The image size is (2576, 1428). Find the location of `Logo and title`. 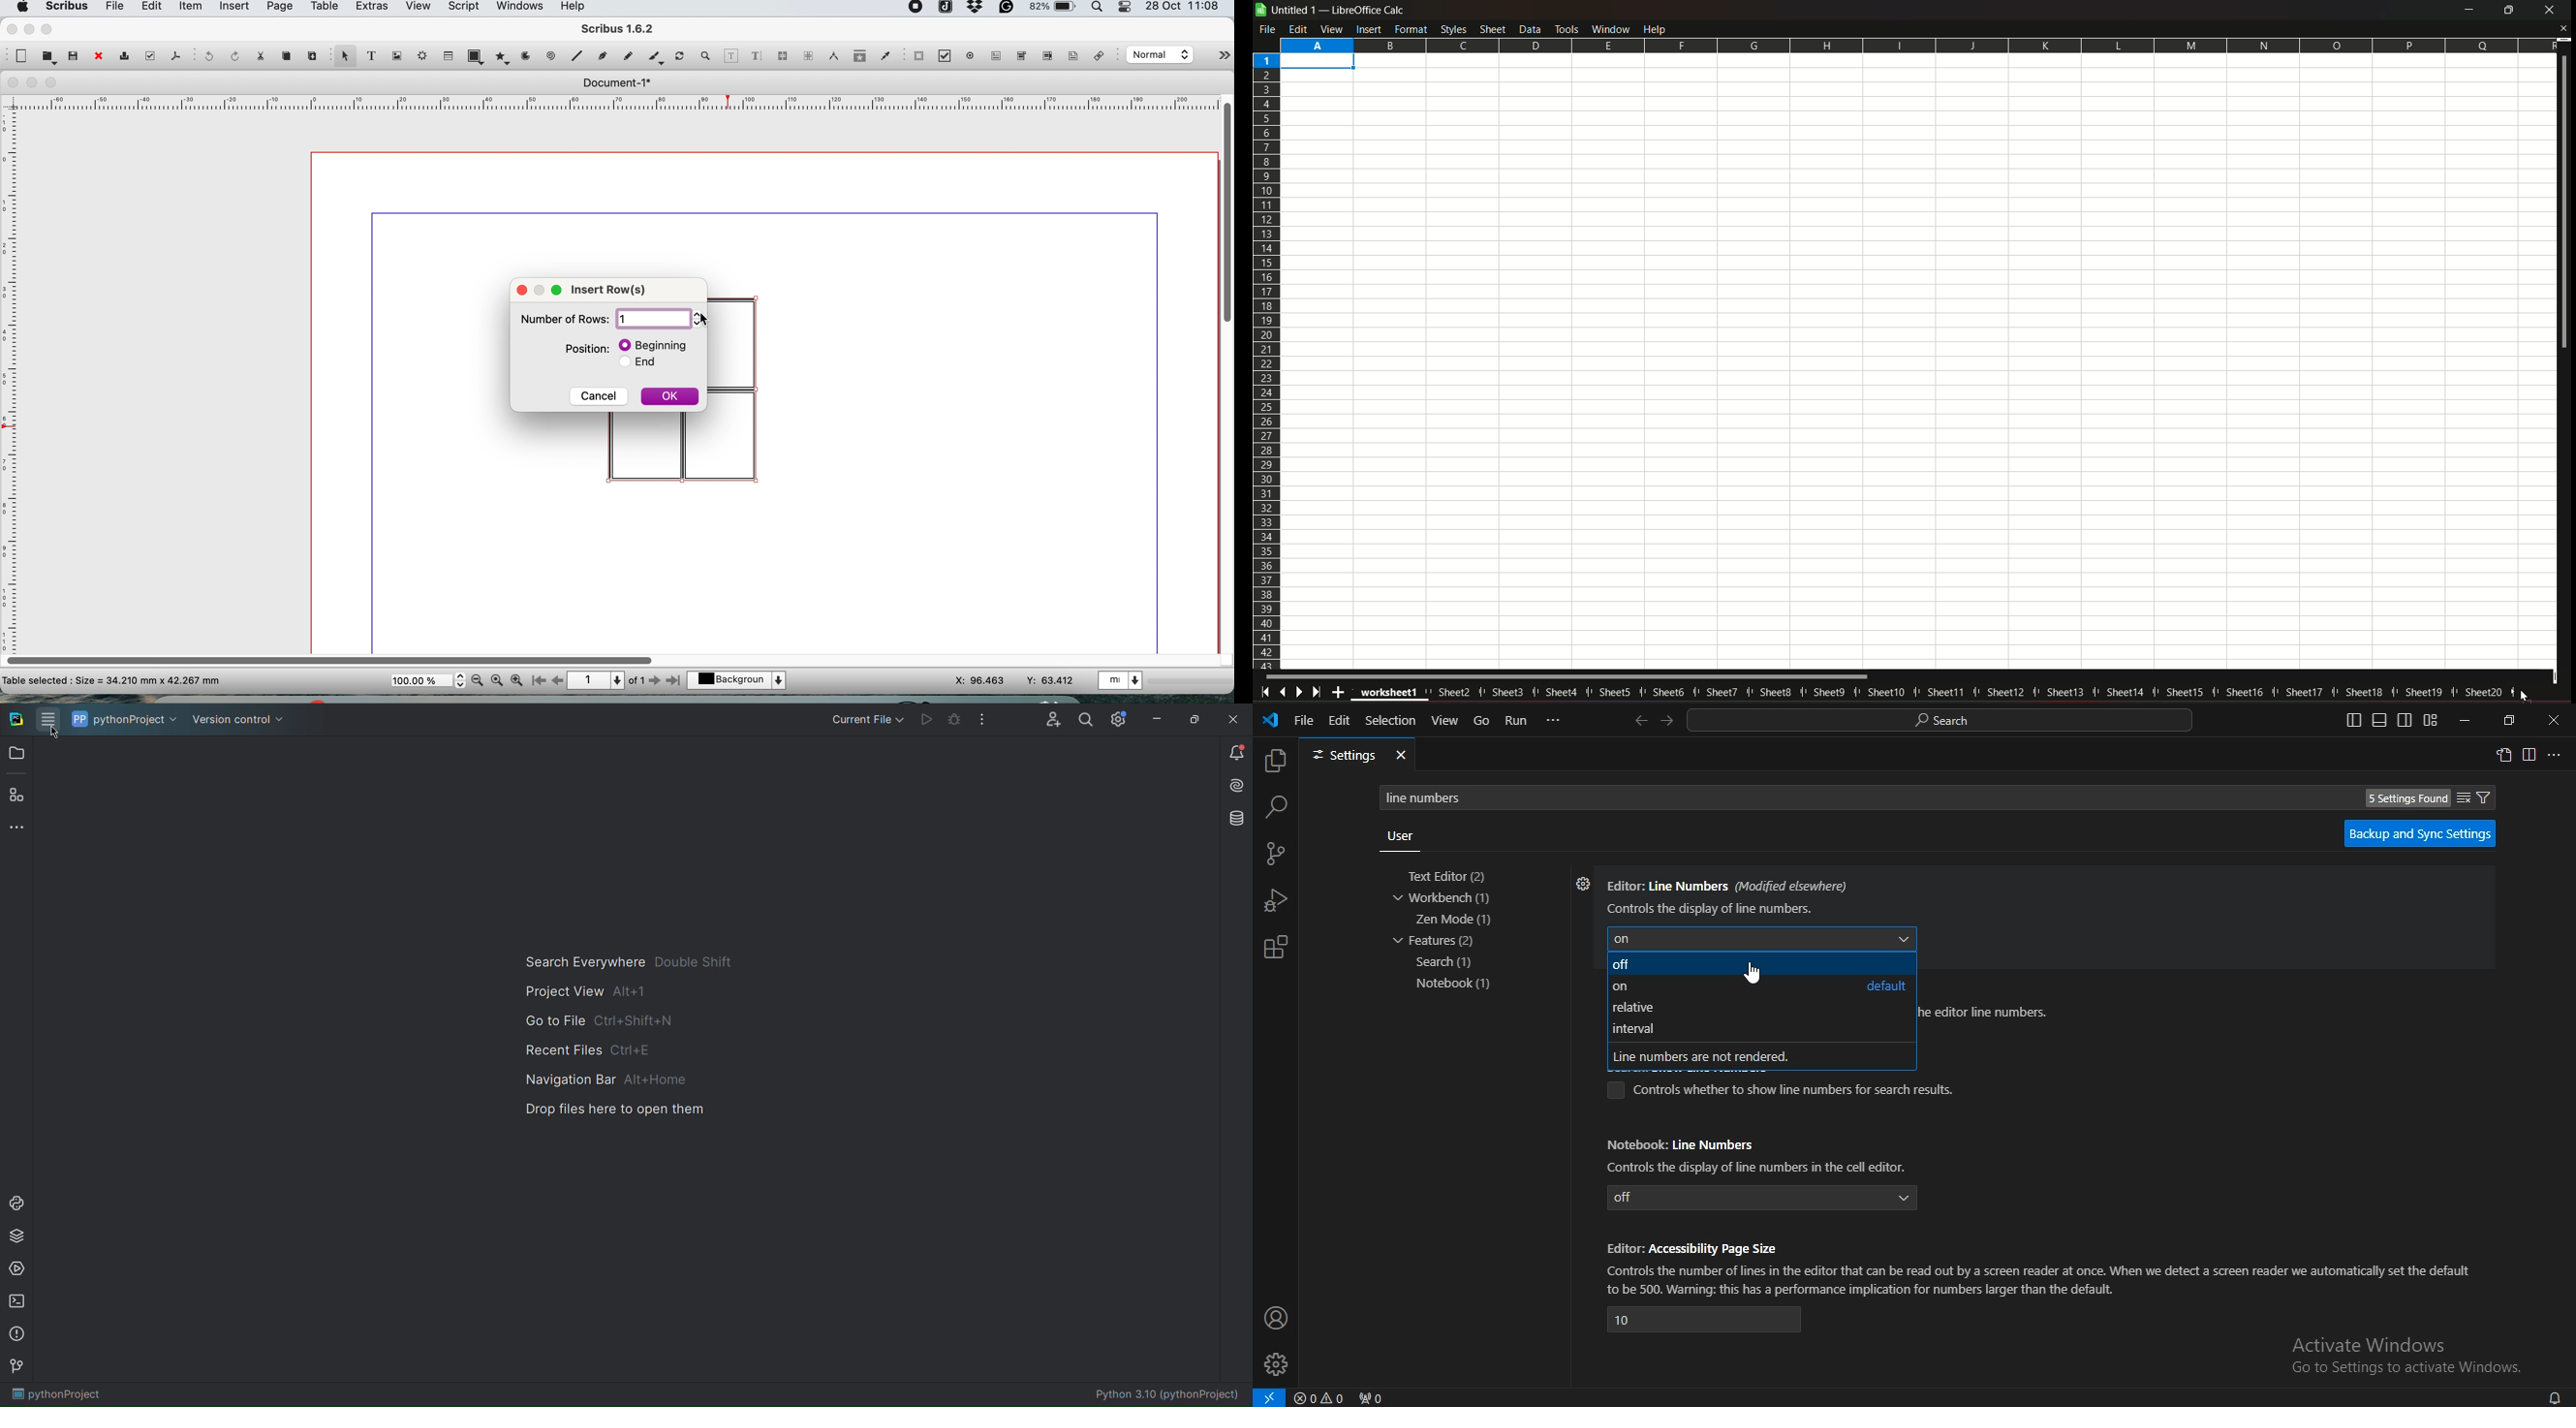

Logo and title is located at coordinates (1331, 10).